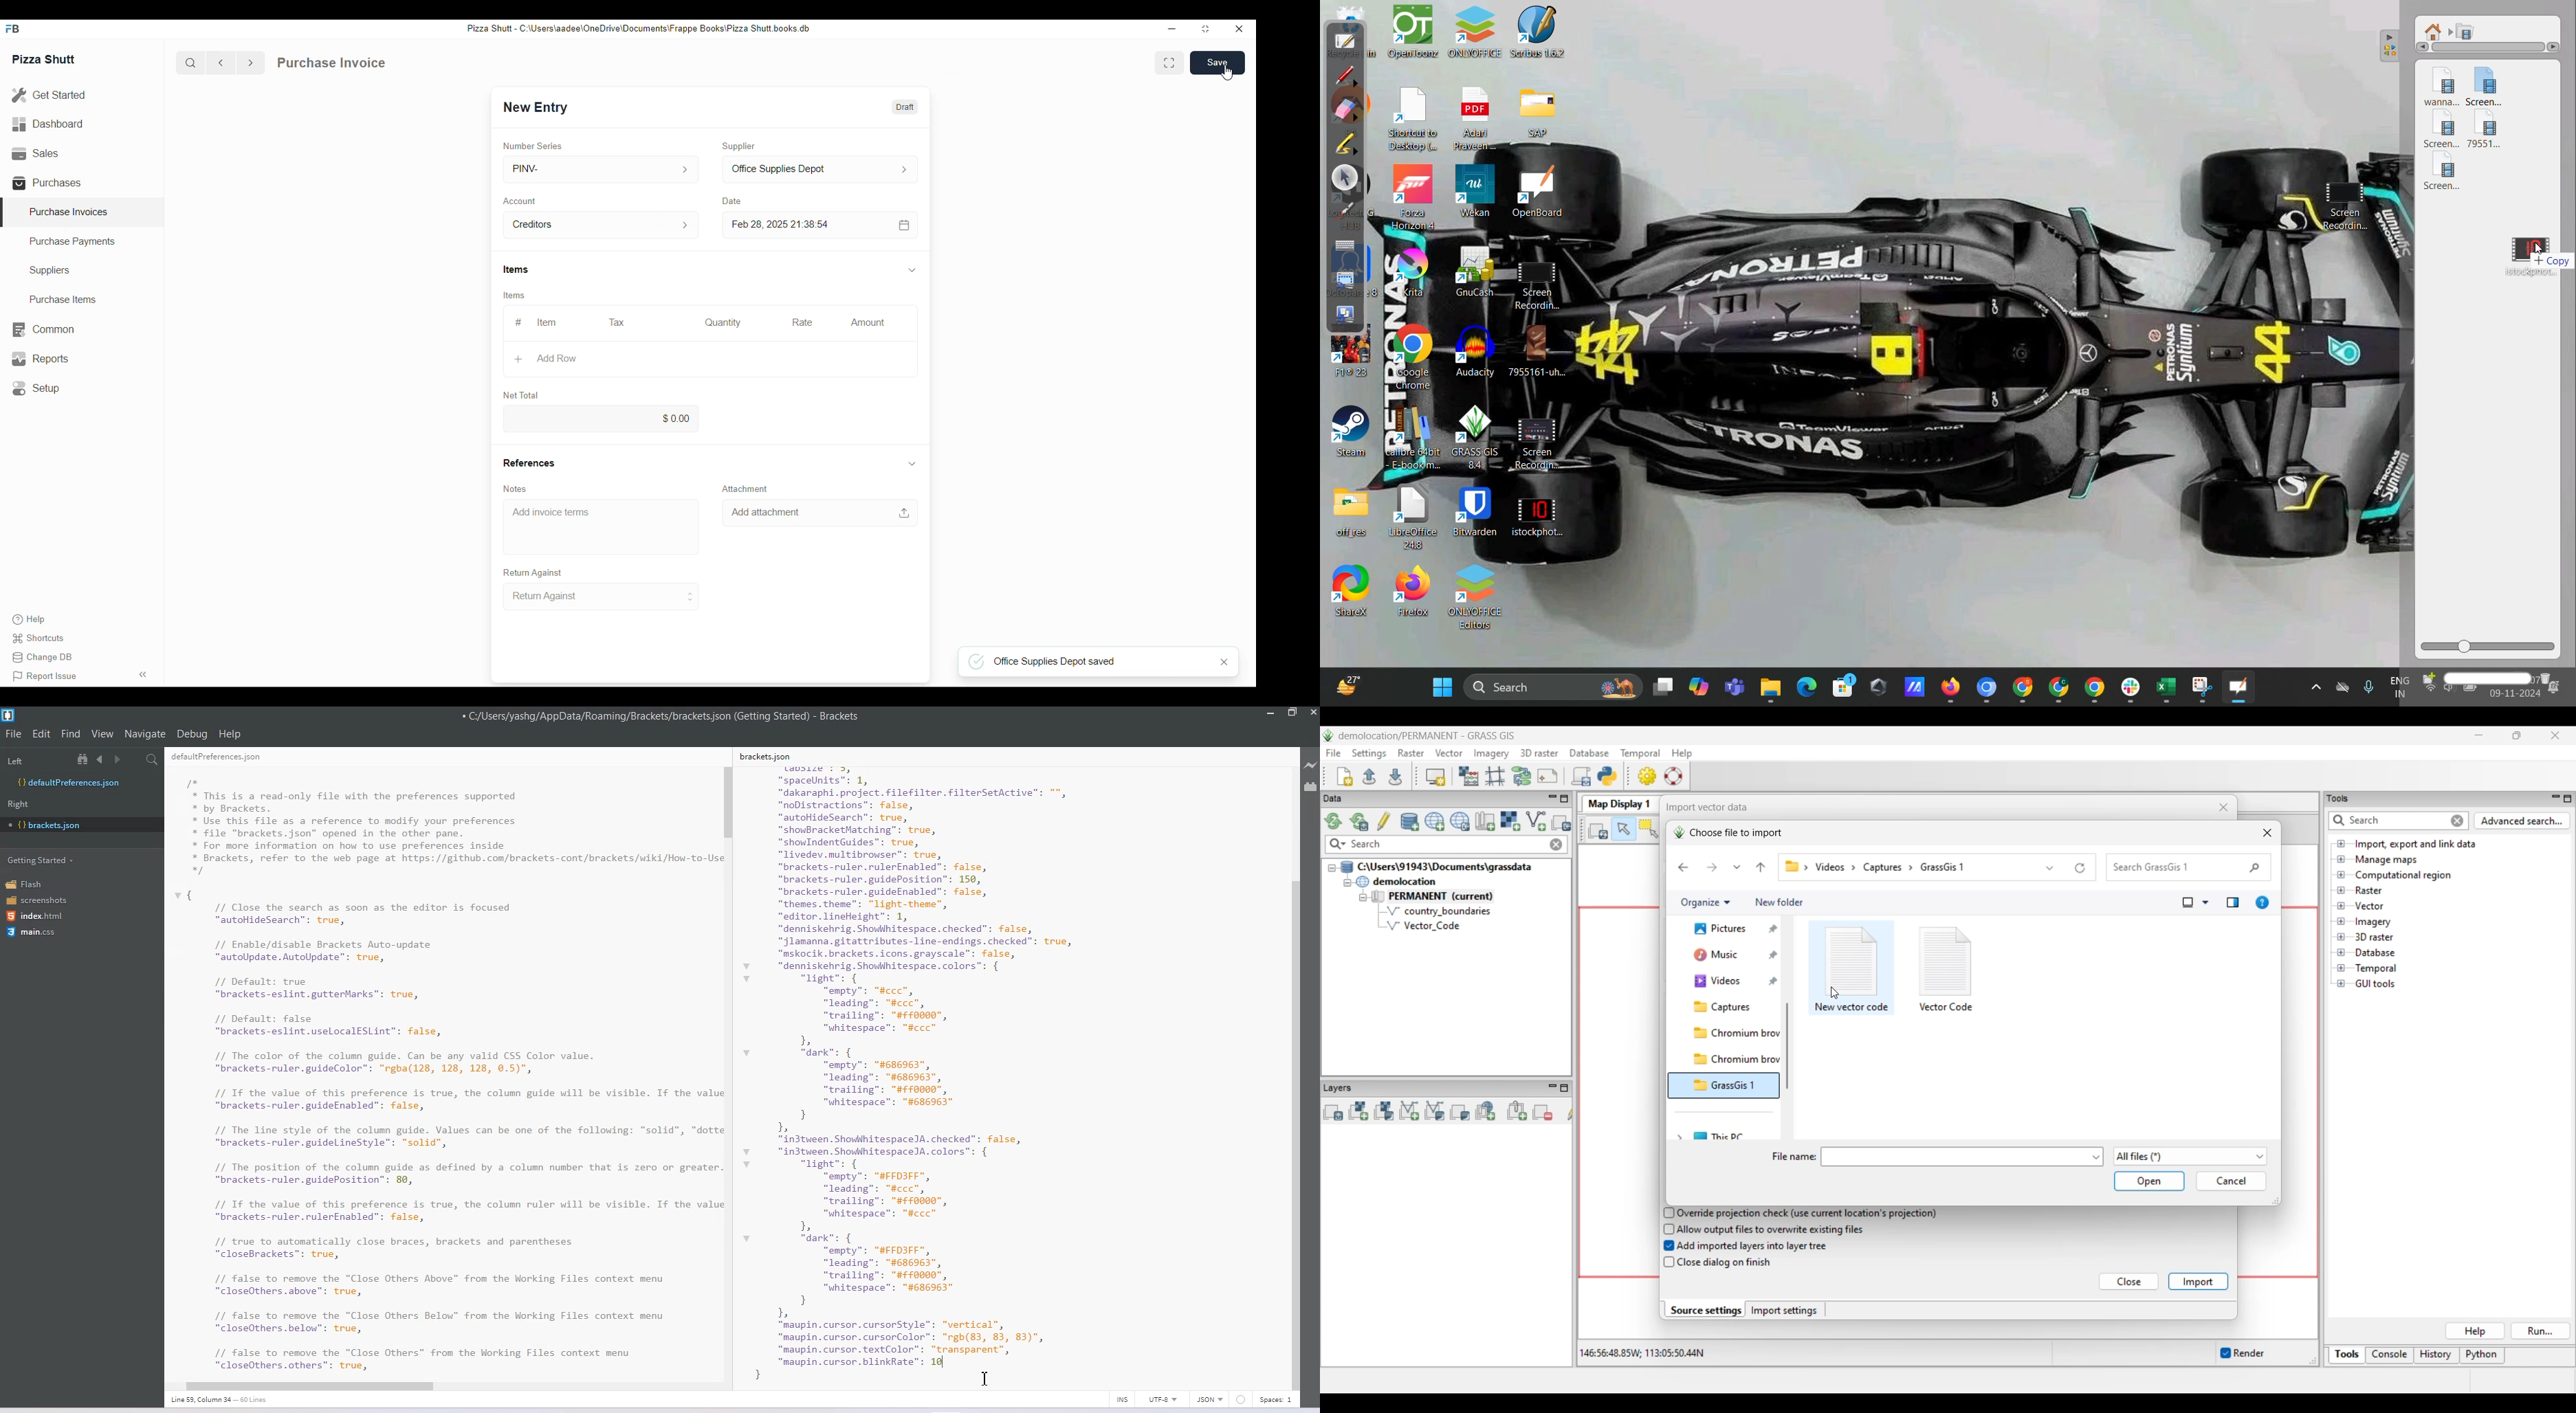 This screenshot has height=1428, width=2576. I want to click on Date, so click(733, 201).